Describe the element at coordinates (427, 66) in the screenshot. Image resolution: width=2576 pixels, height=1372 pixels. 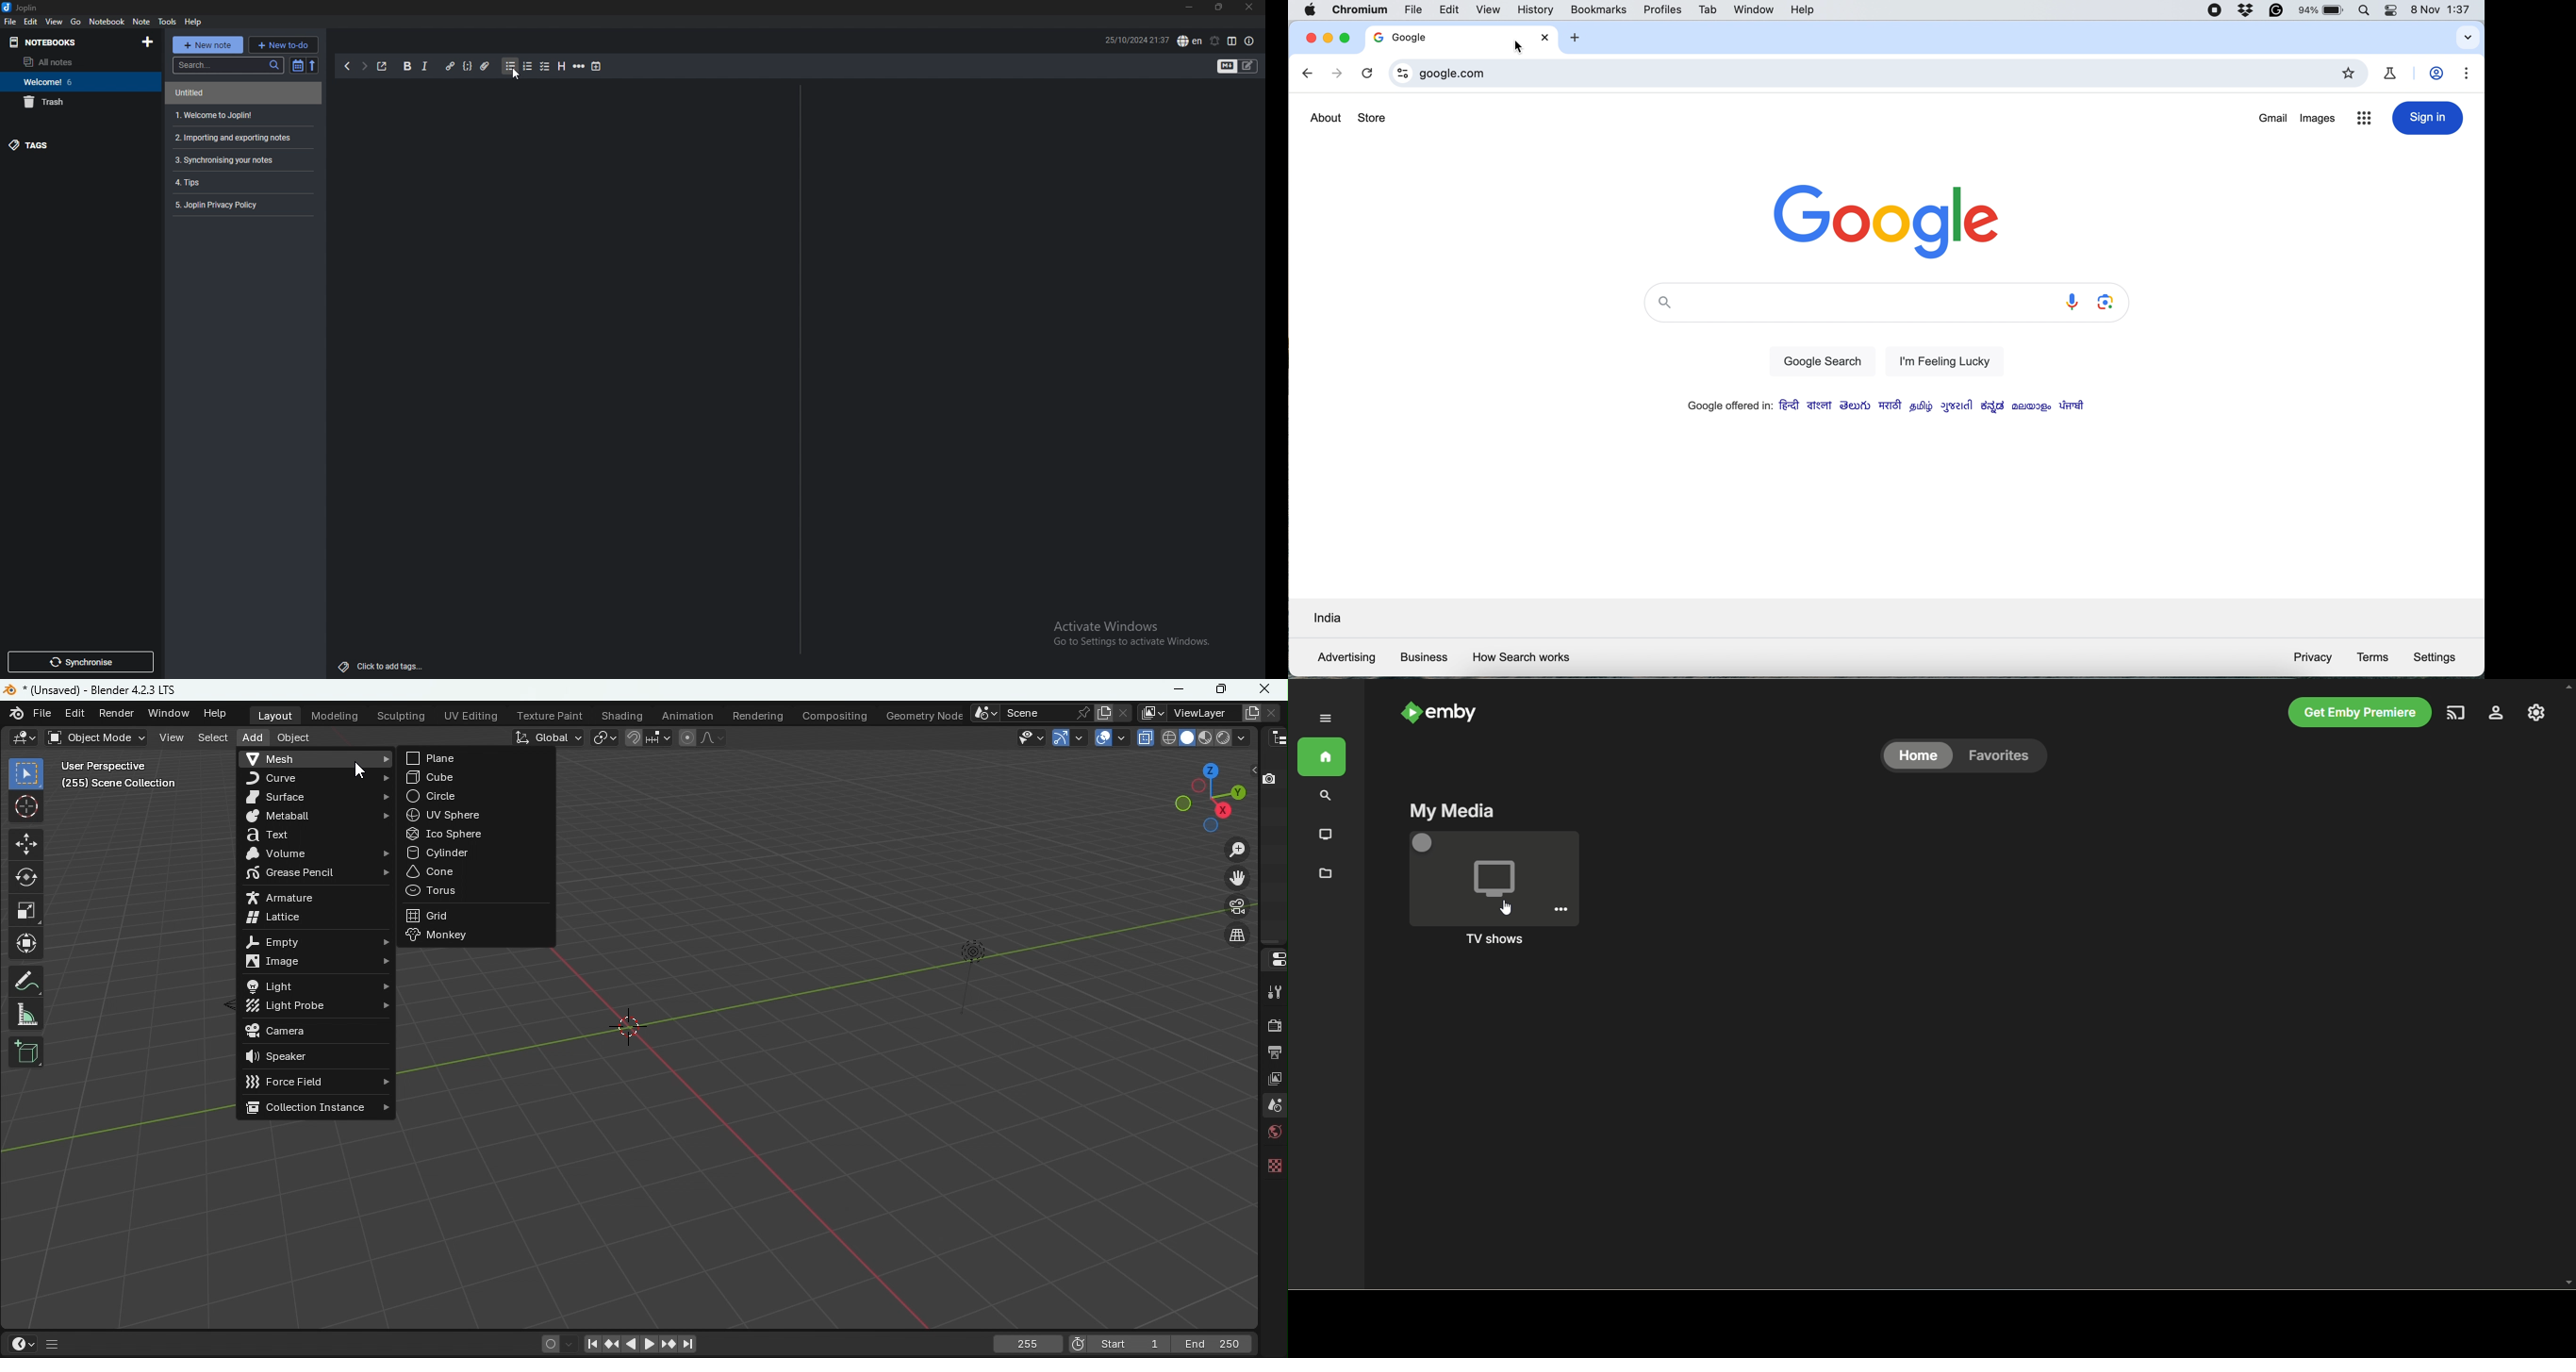
I see `itallics` at that location.